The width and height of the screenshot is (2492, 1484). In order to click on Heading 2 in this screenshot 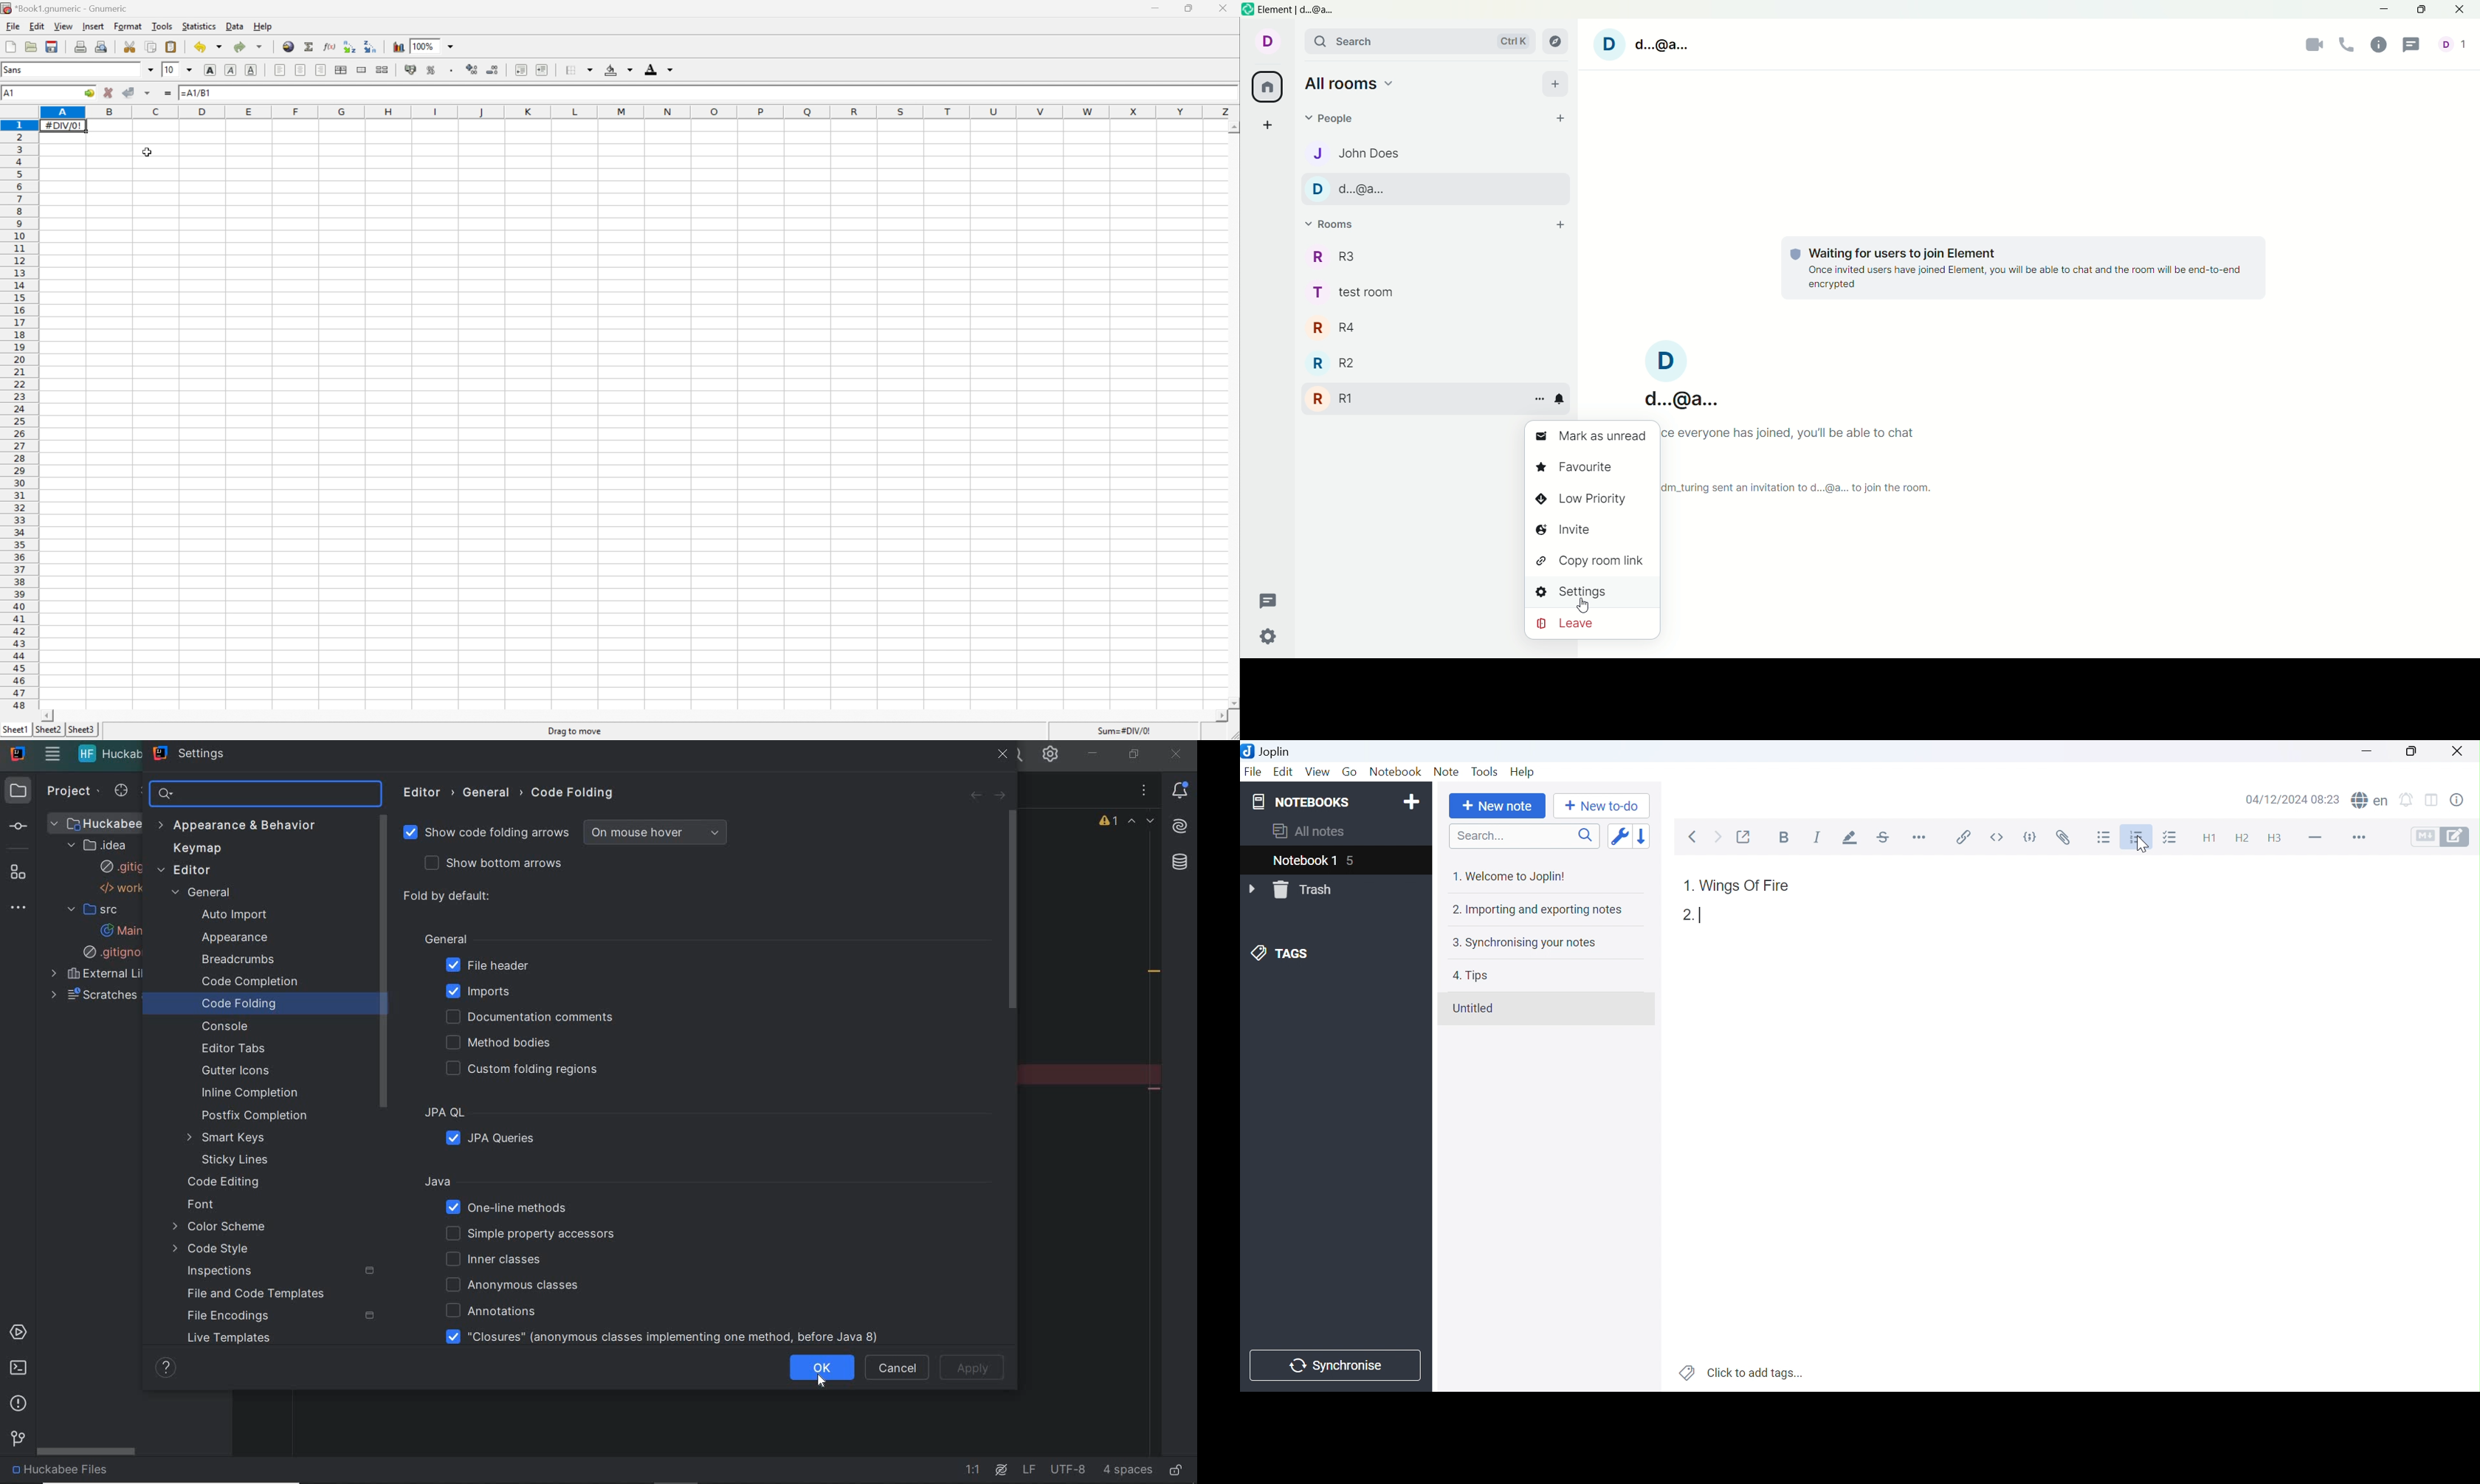, I will do `click(2241, 836)`.